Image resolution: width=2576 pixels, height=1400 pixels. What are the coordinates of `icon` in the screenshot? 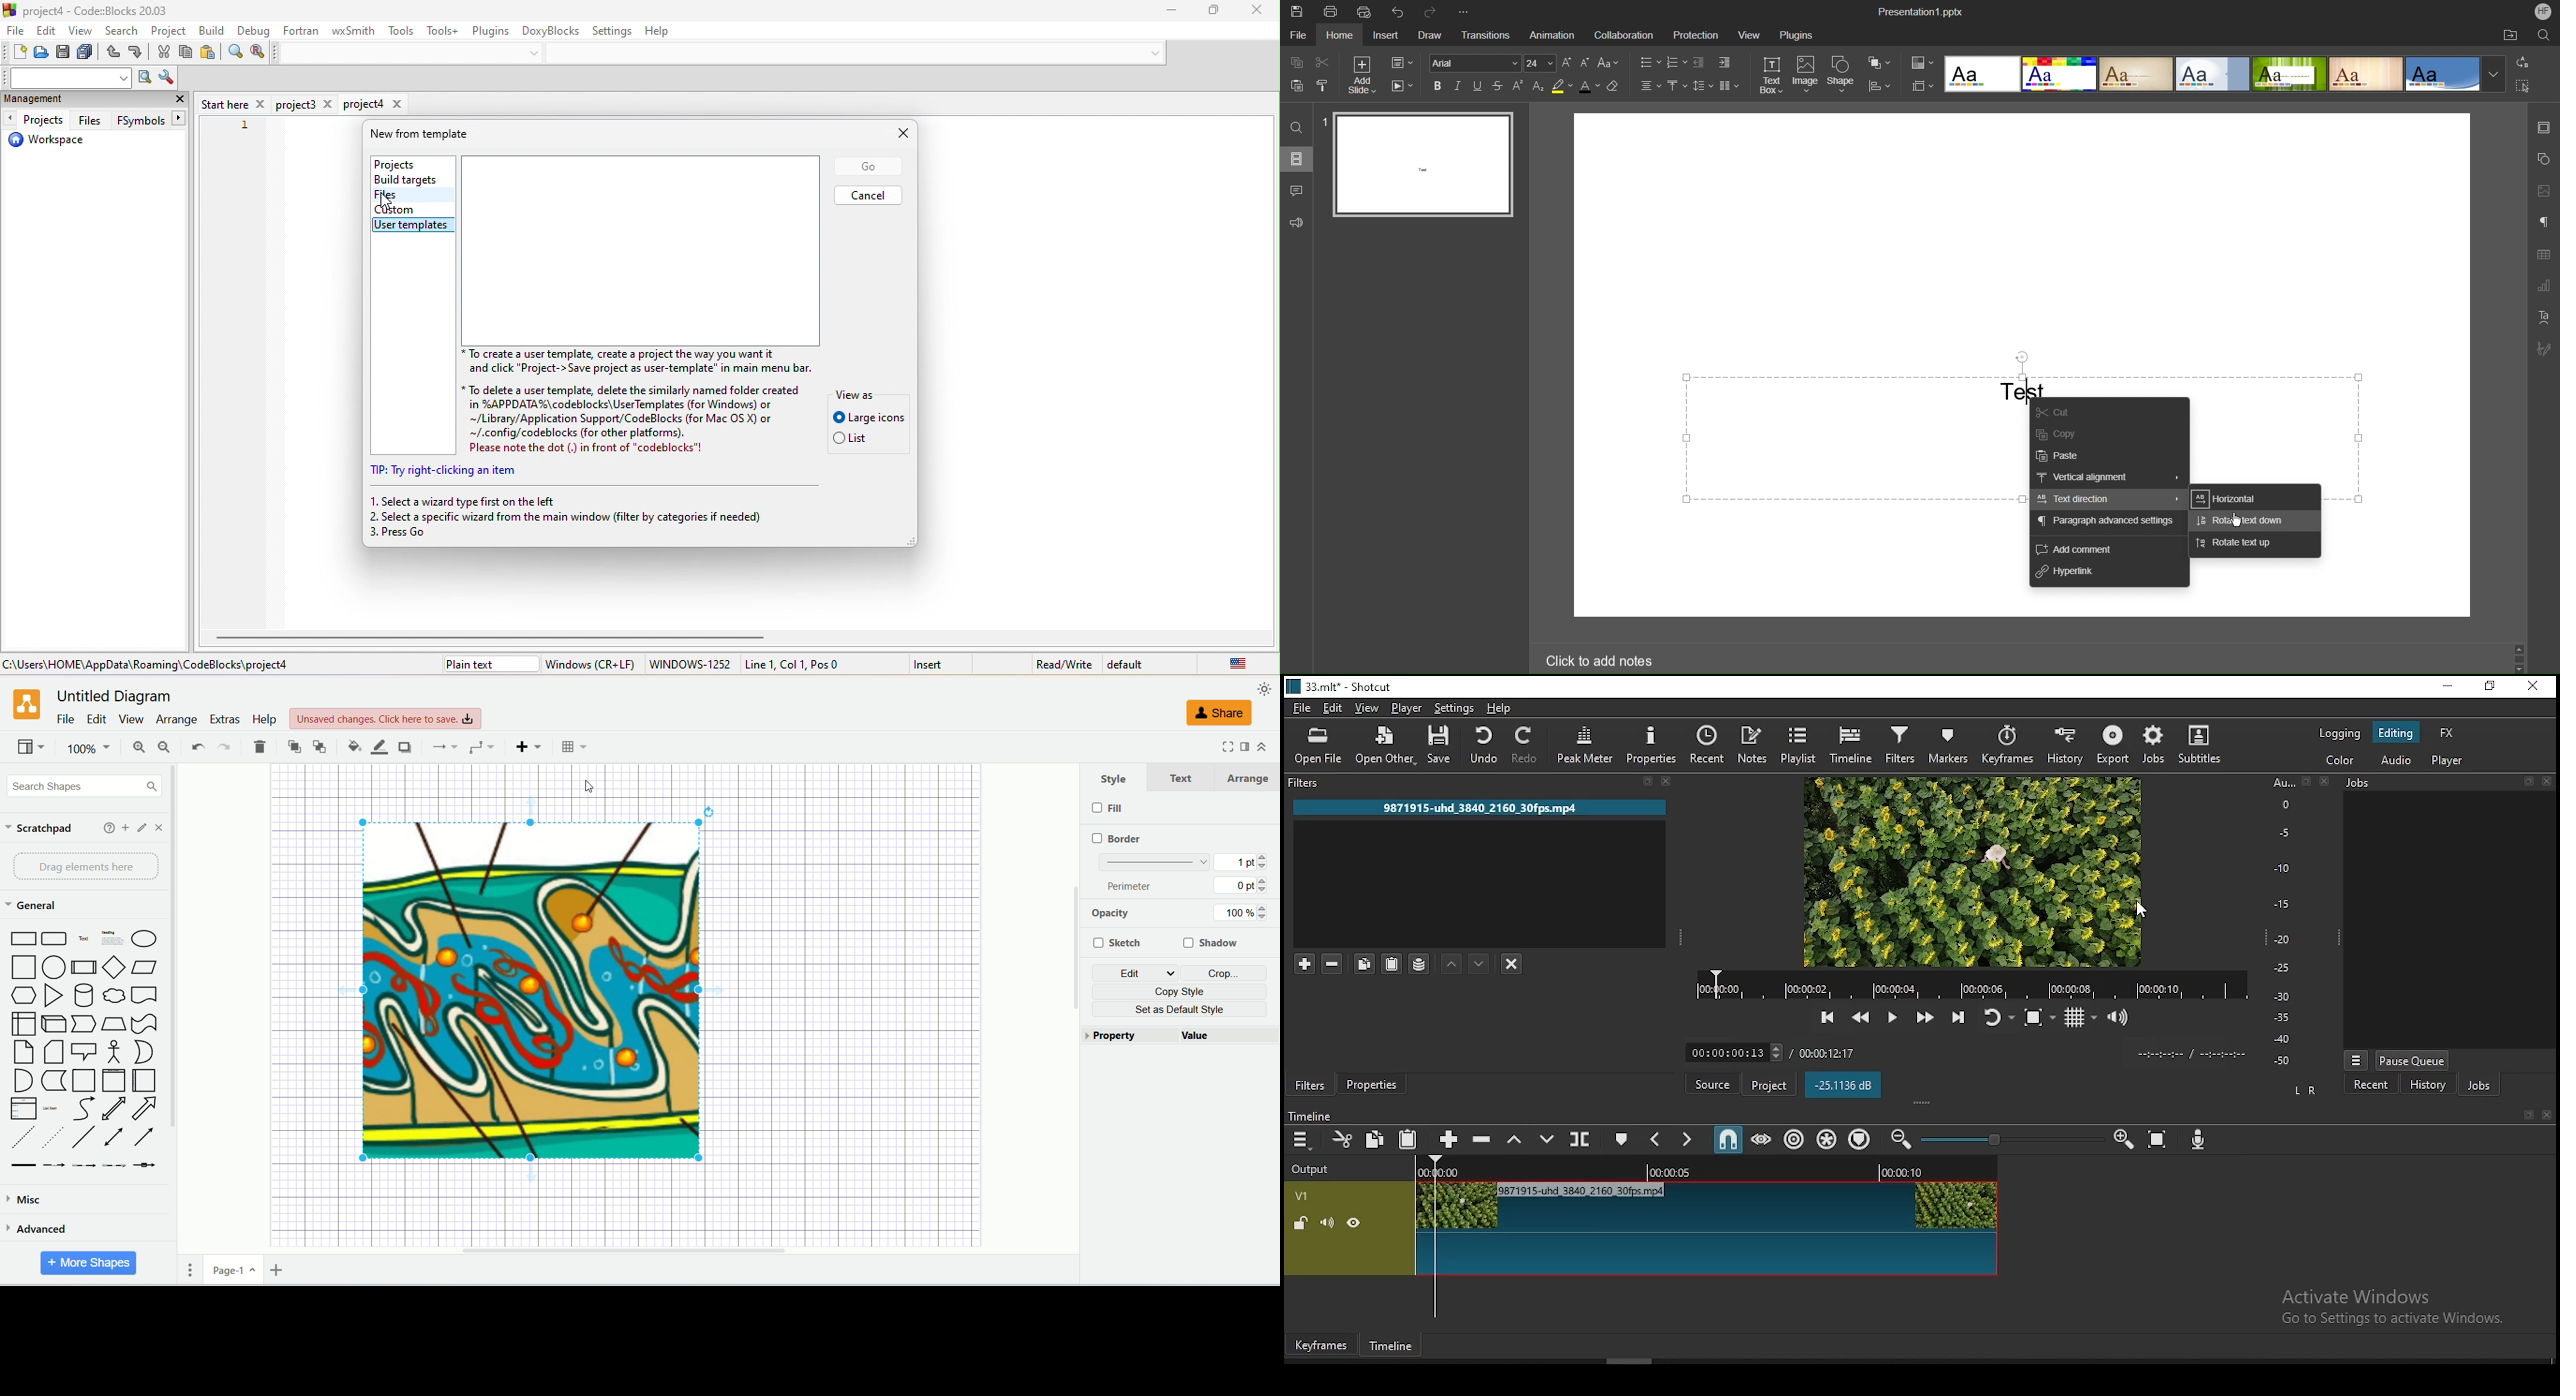 It's located at (11, 9).